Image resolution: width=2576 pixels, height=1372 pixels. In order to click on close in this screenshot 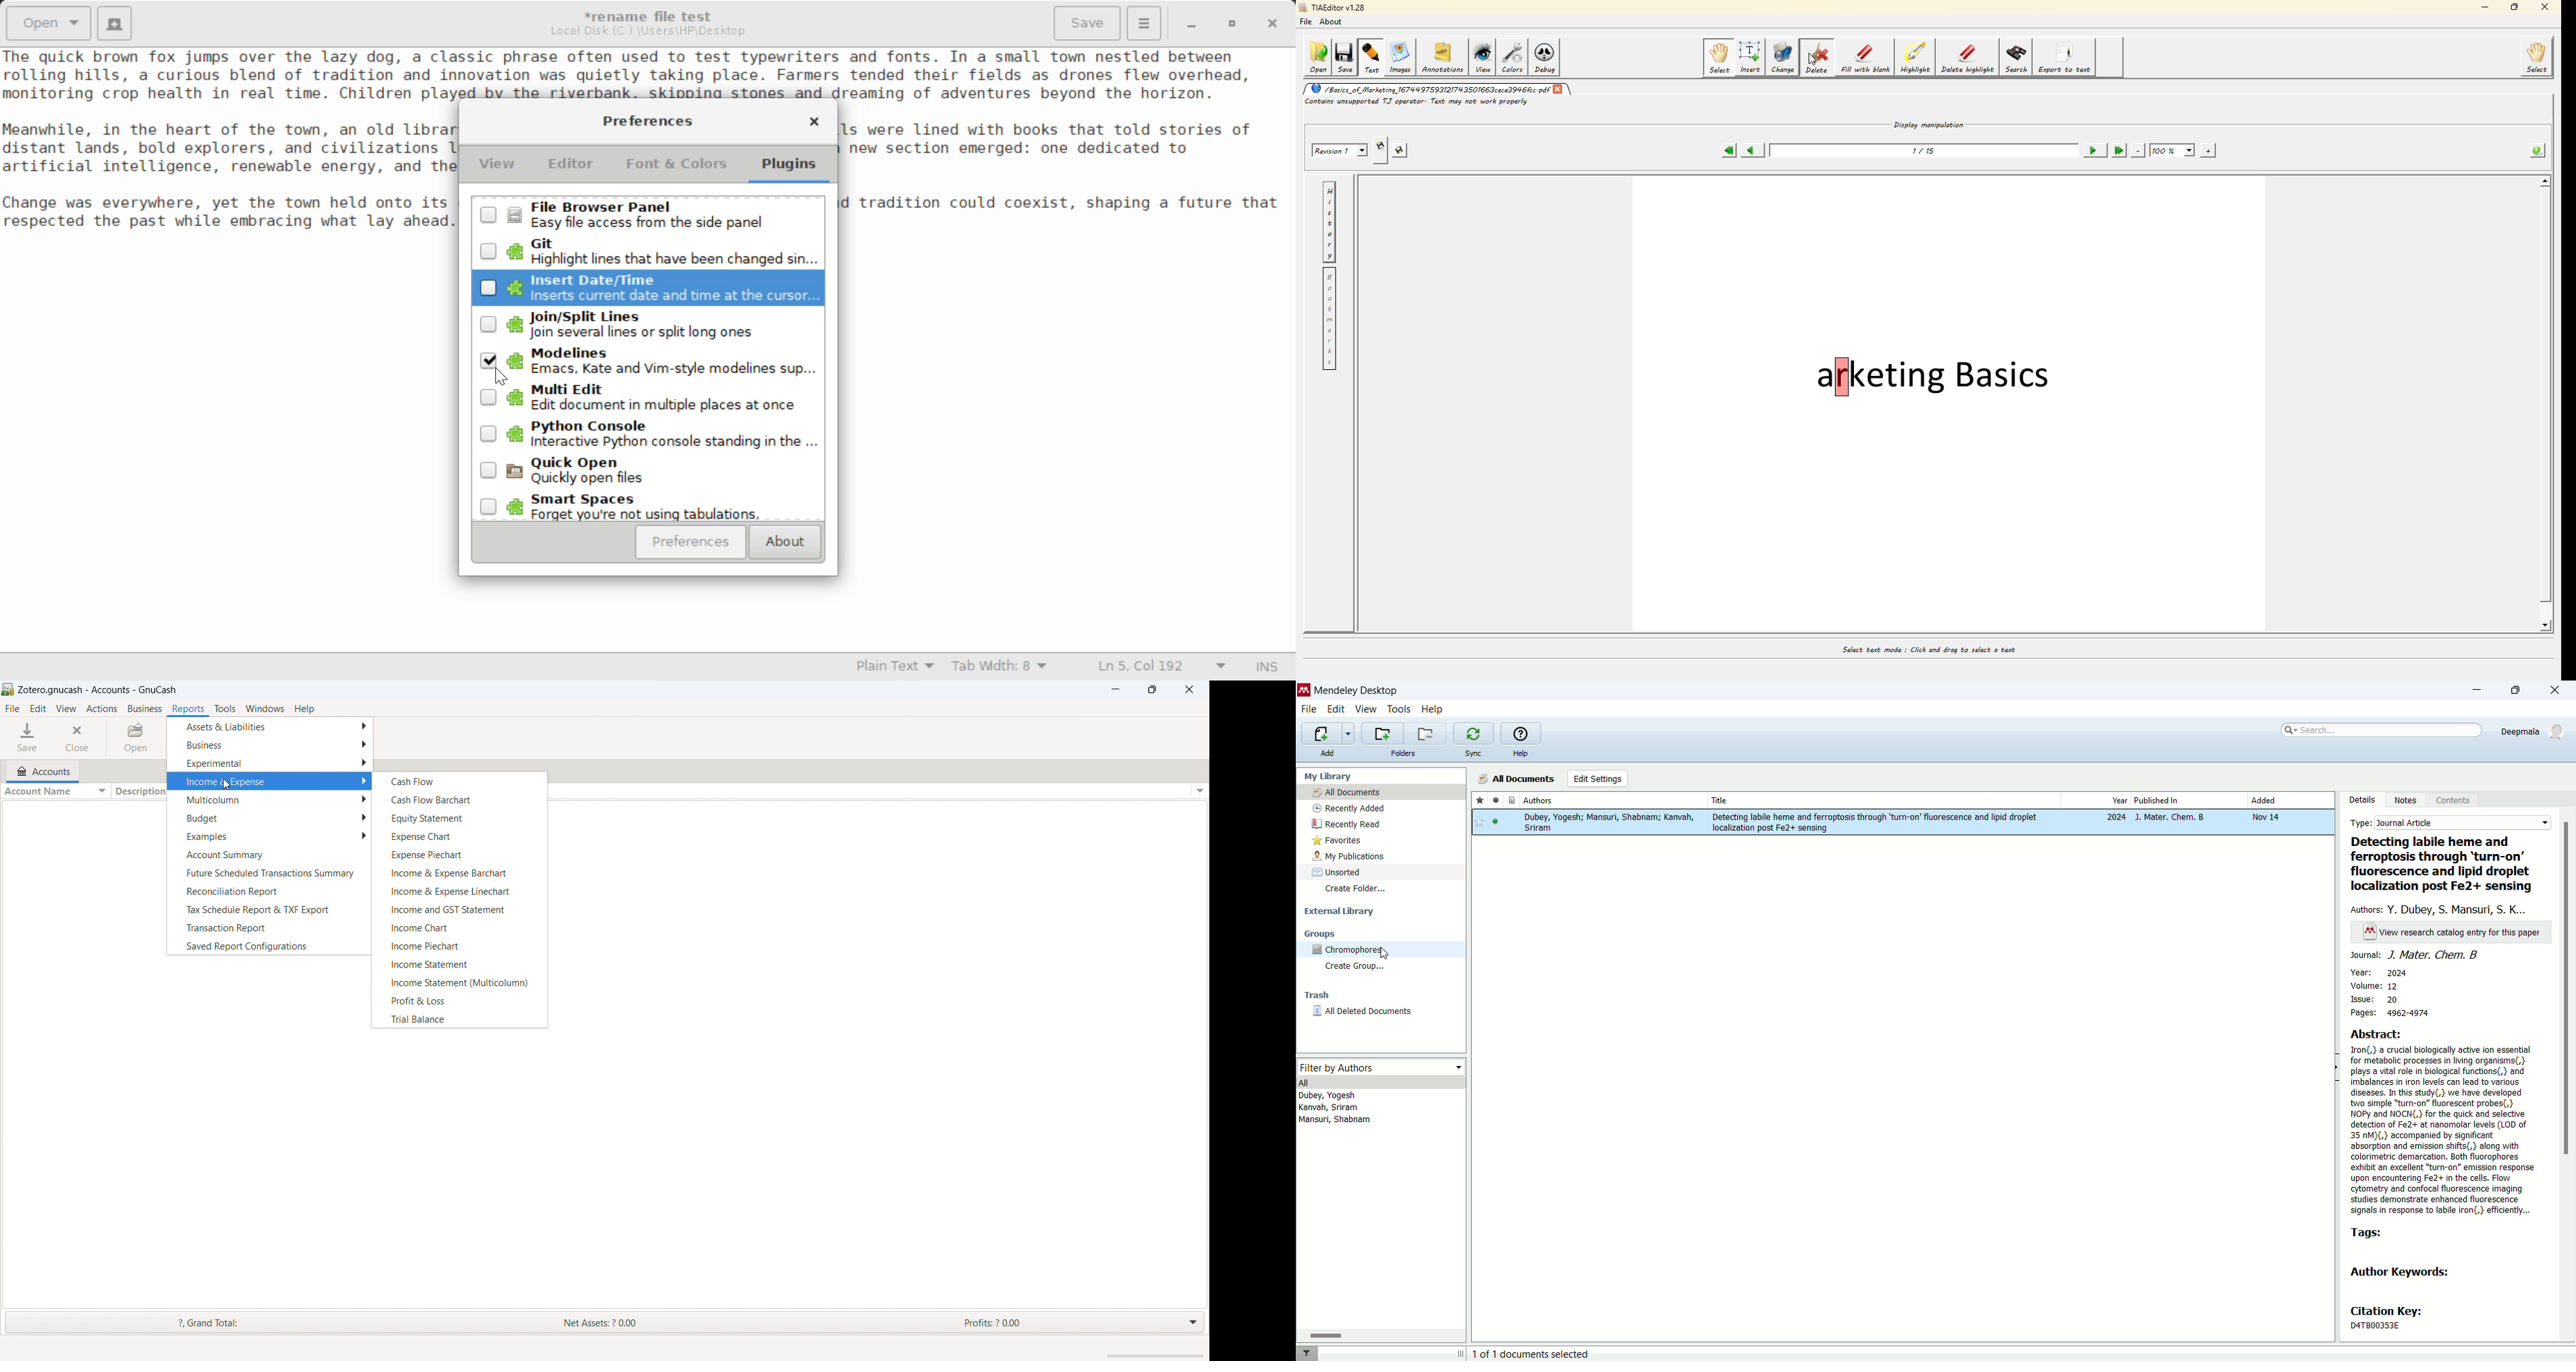, I will do `click(1559, 87)`.